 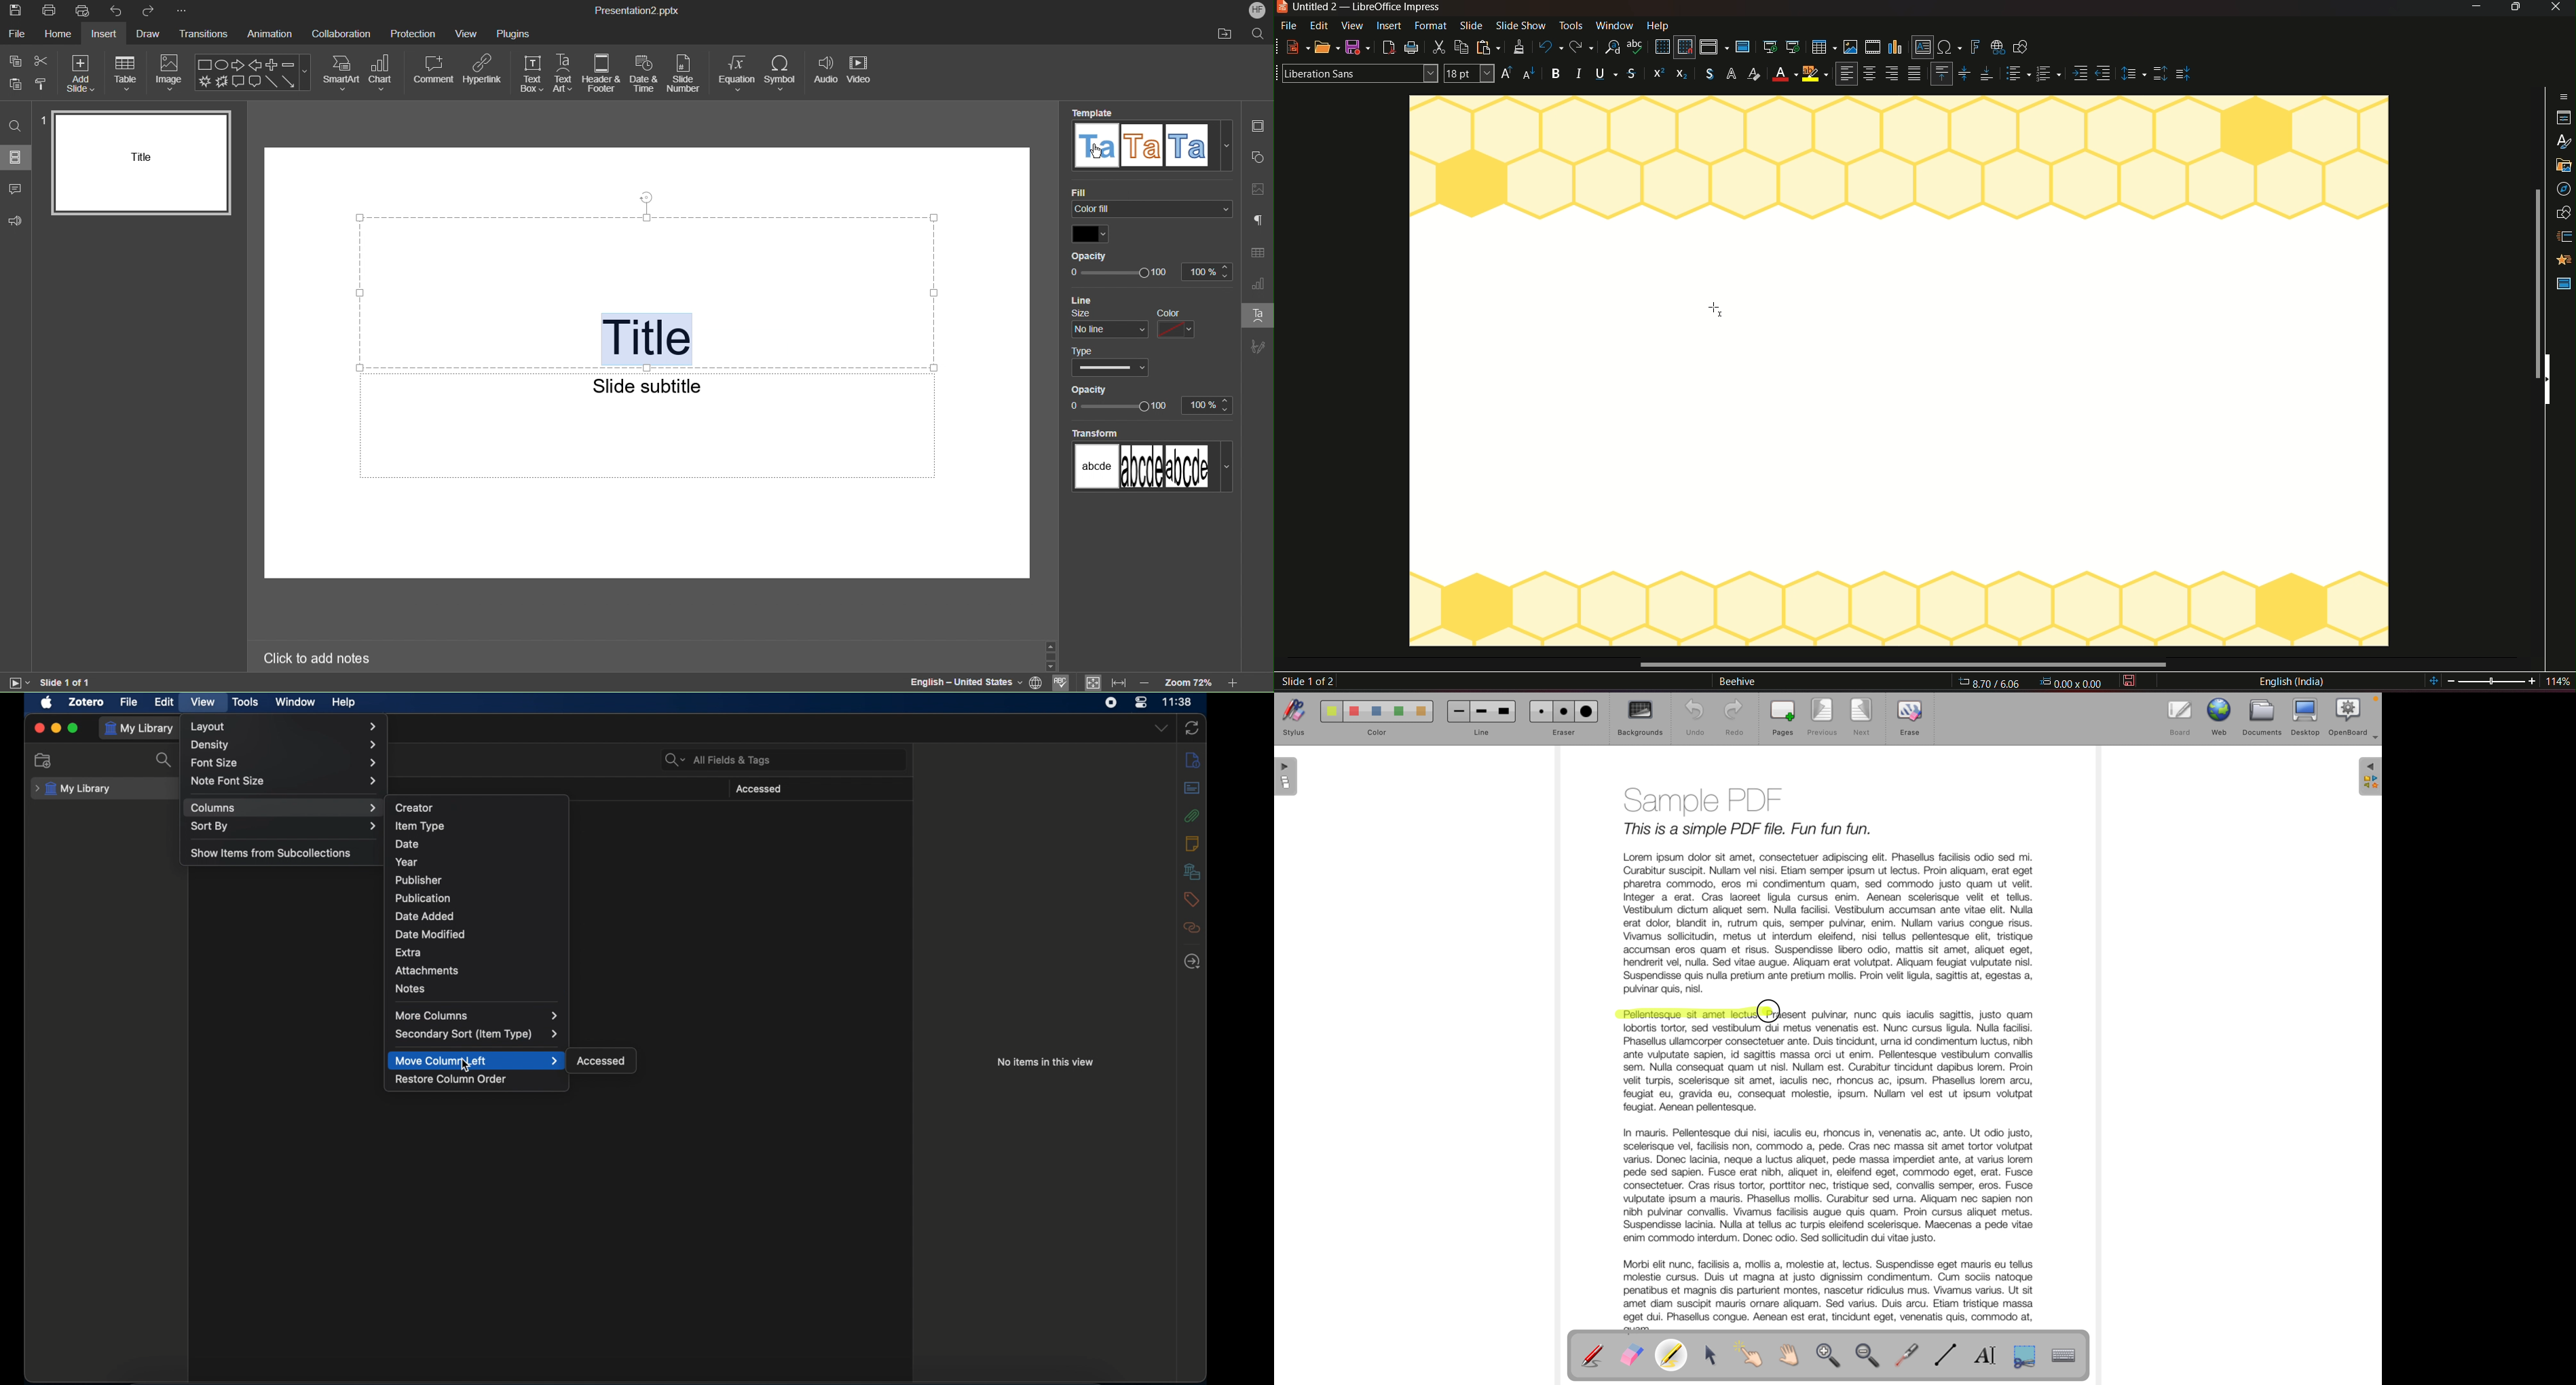 What do you see at coordinates (1613, 48) in the screenshot?
I see `find and replace` at bounding box center [1613, 48].